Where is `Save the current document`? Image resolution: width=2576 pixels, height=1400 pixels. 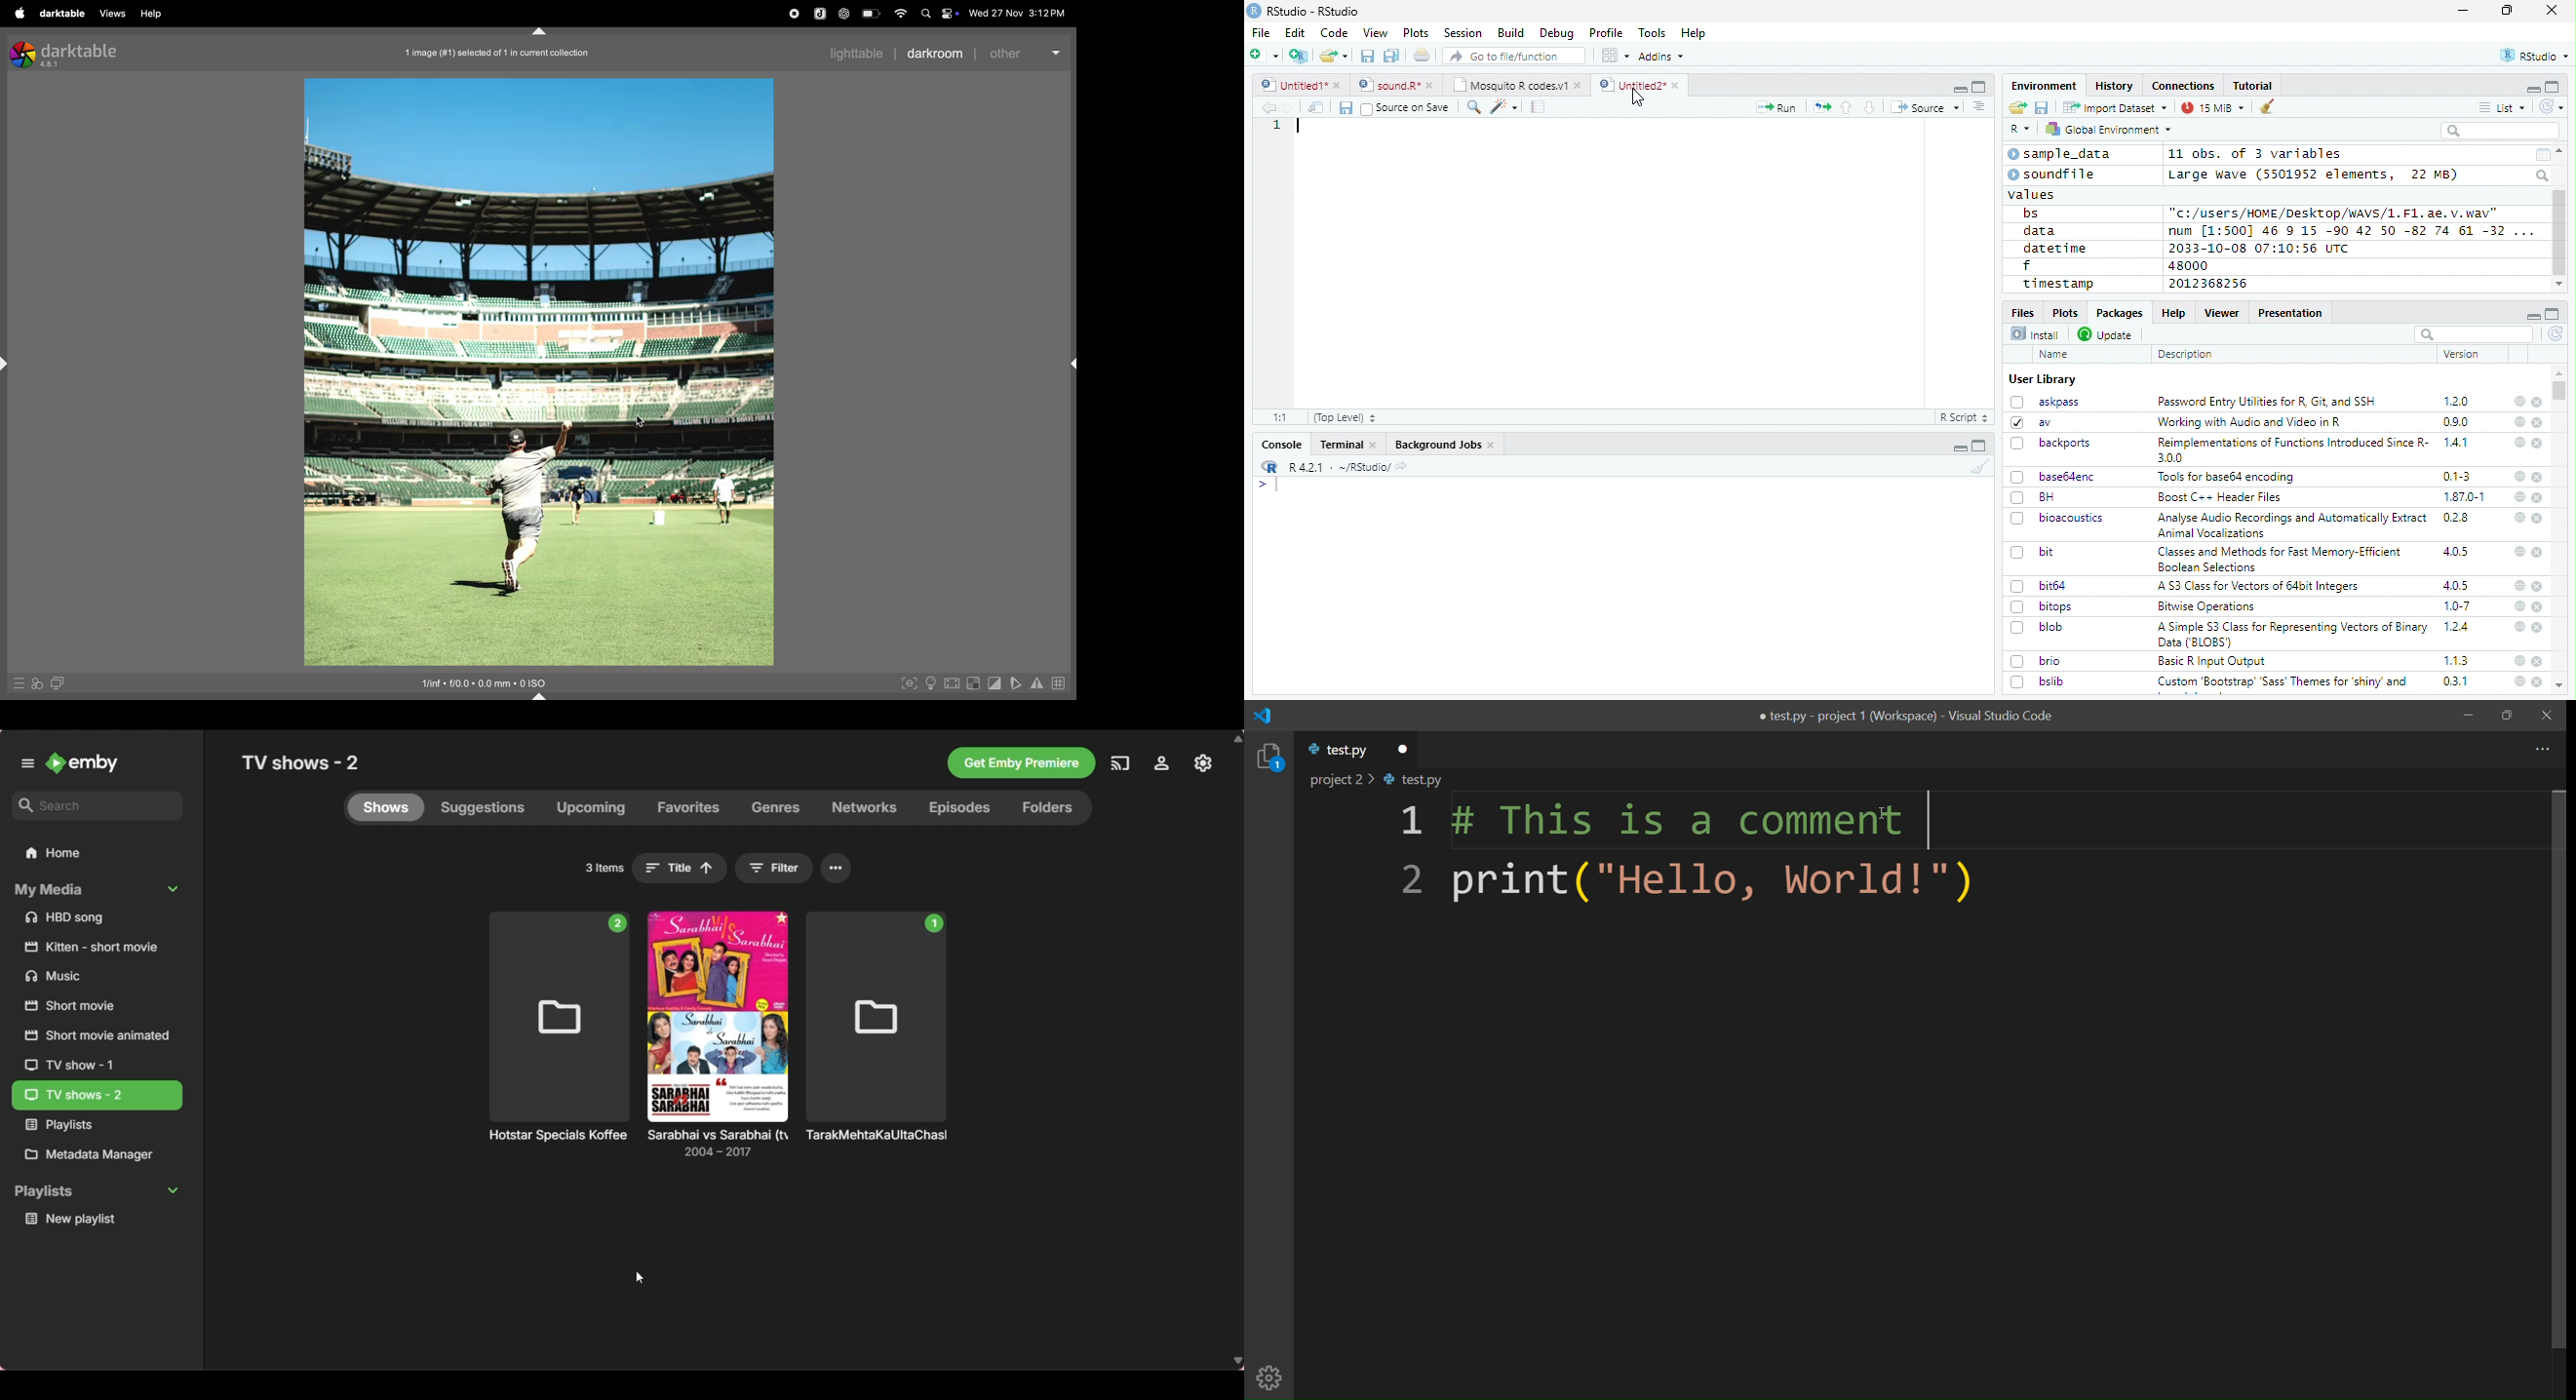 Save the current document is located at coordinates (1368, 57).